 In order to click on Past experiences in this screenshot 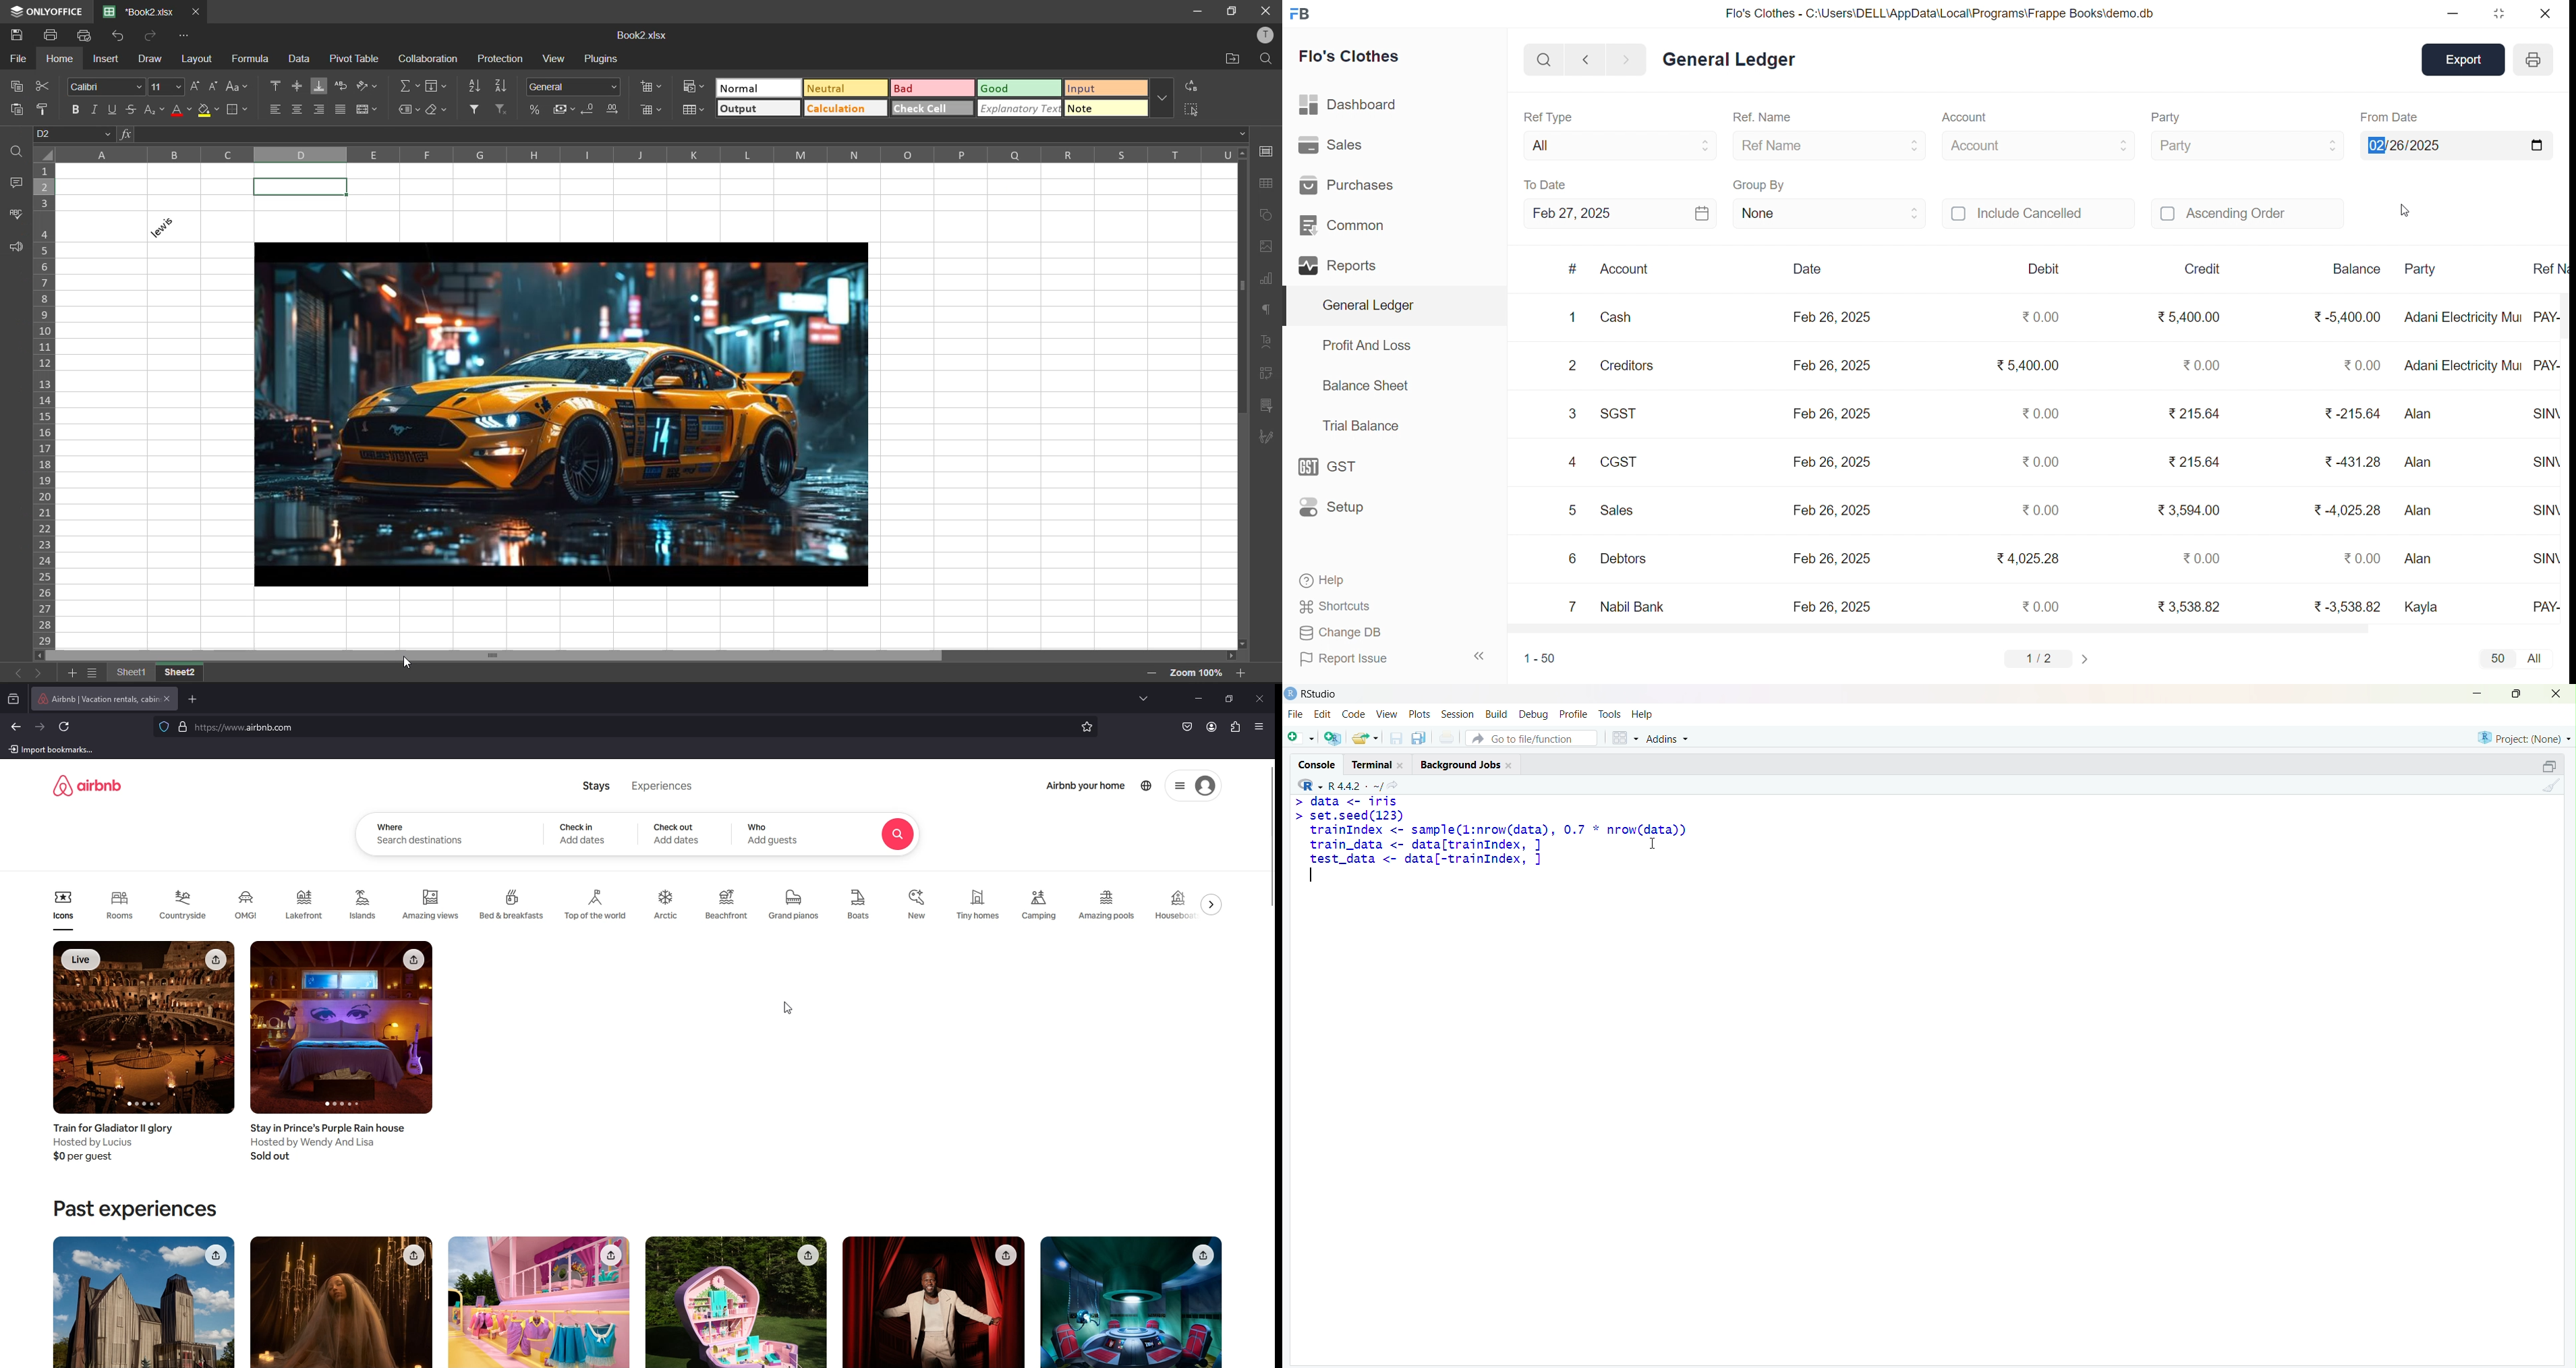, I will do `click(134, 1209)`.